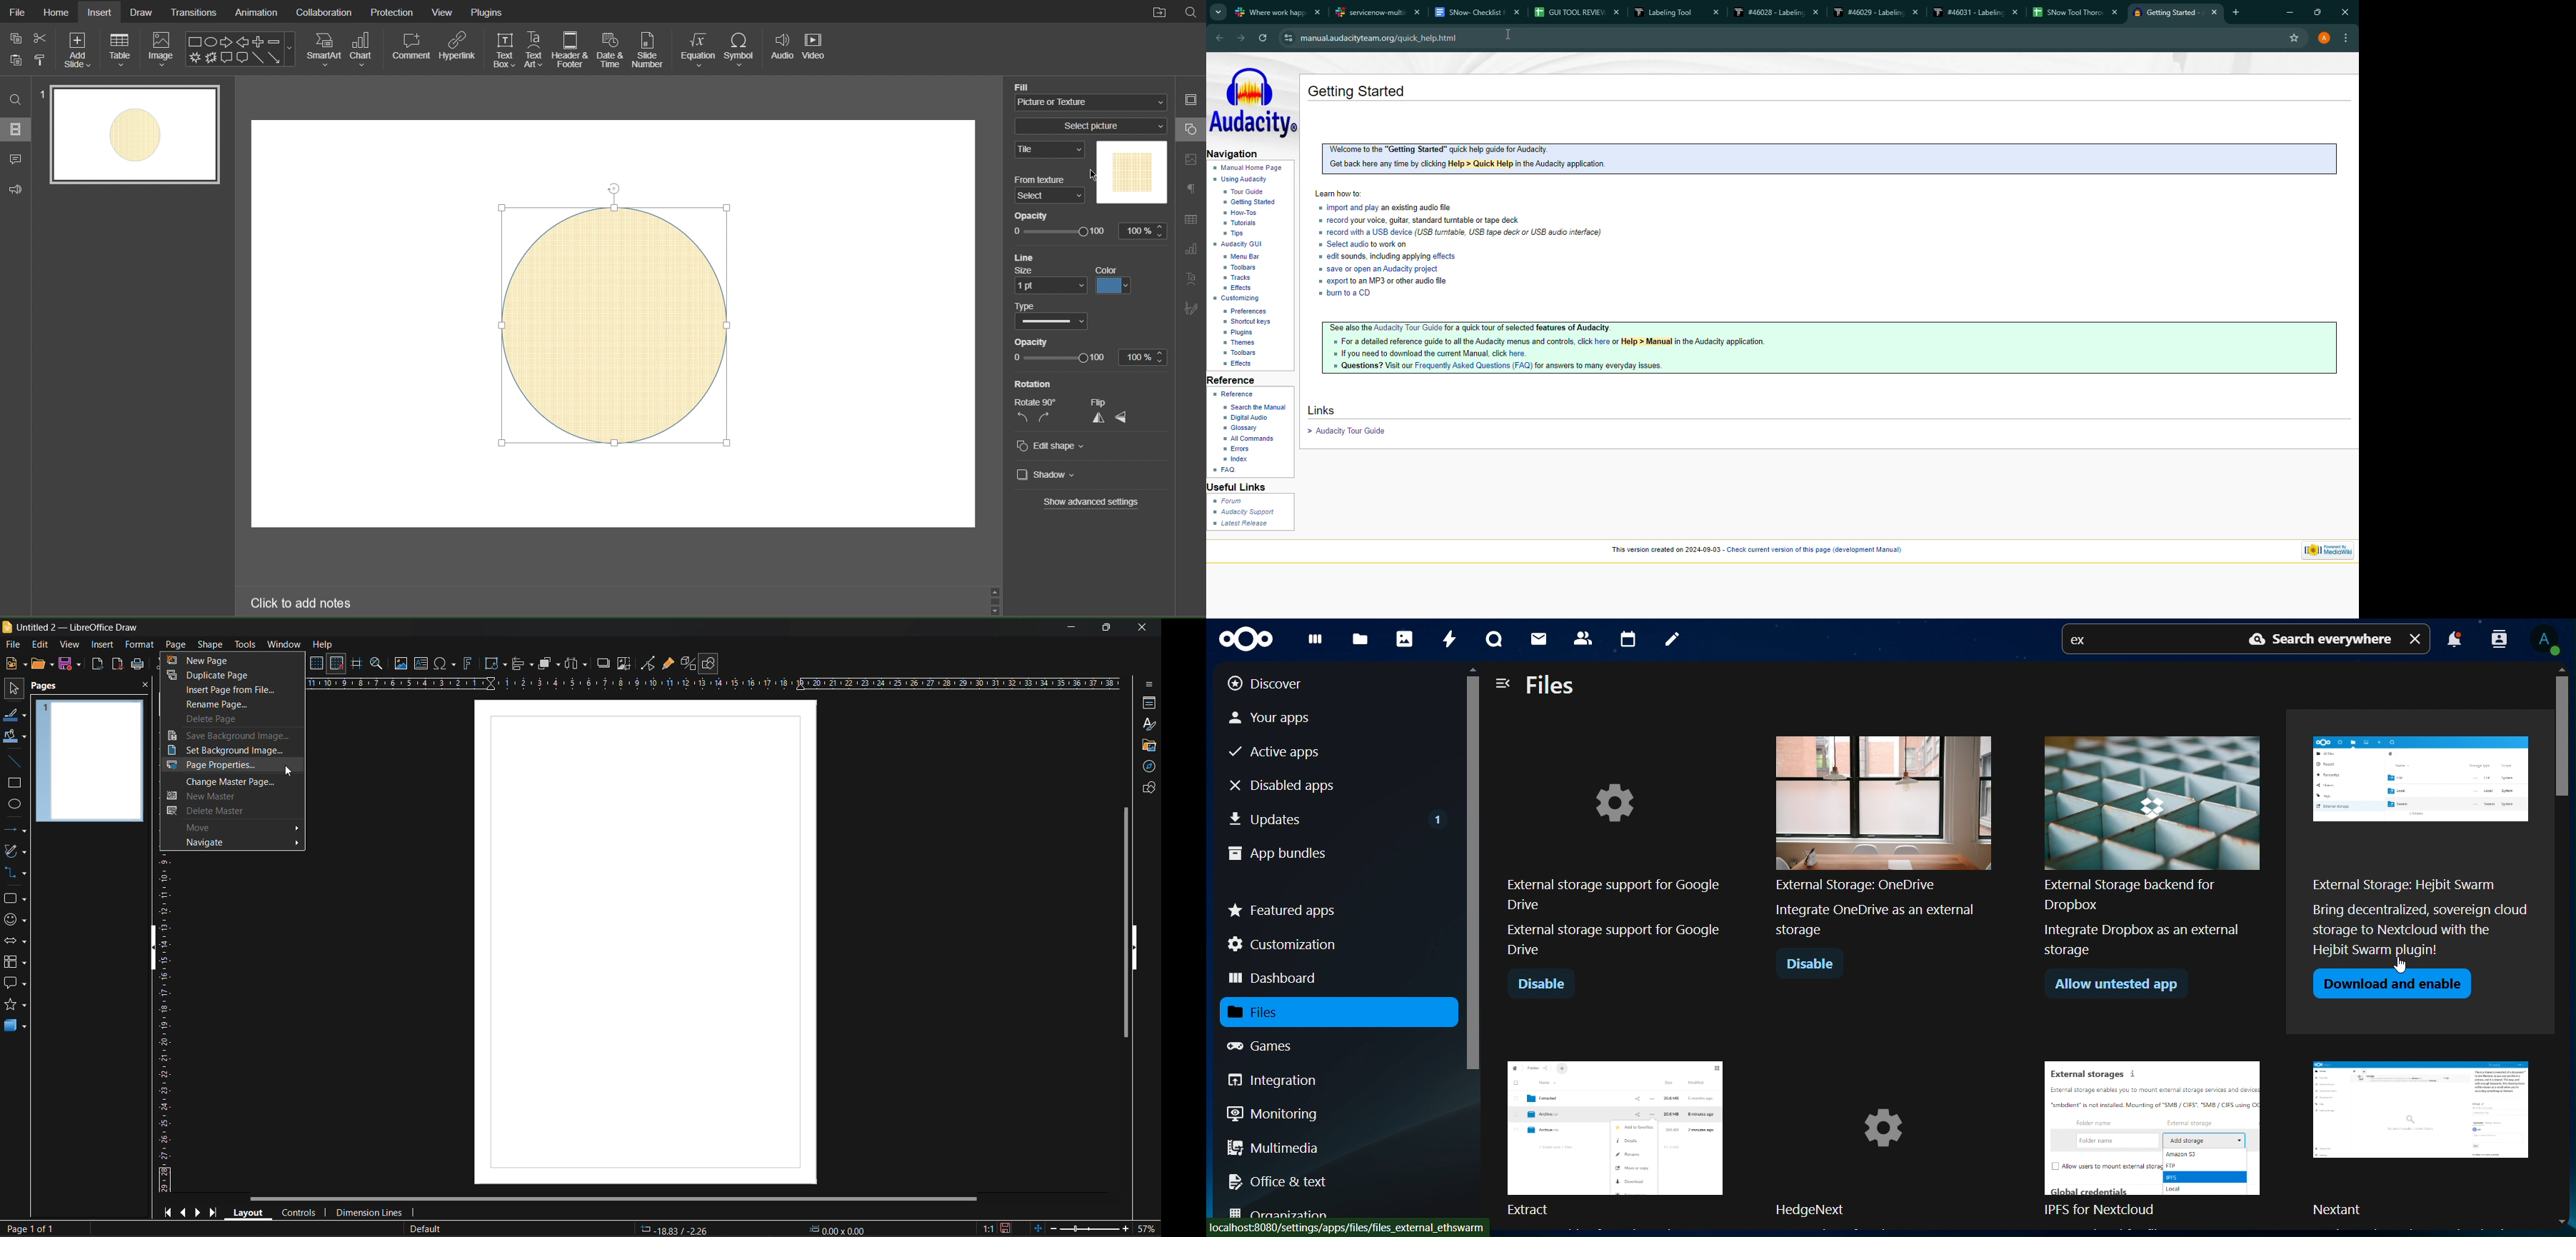  Describe the element at coordinates (324, 11) in the screenshot. I see `Collaboration` at that location.